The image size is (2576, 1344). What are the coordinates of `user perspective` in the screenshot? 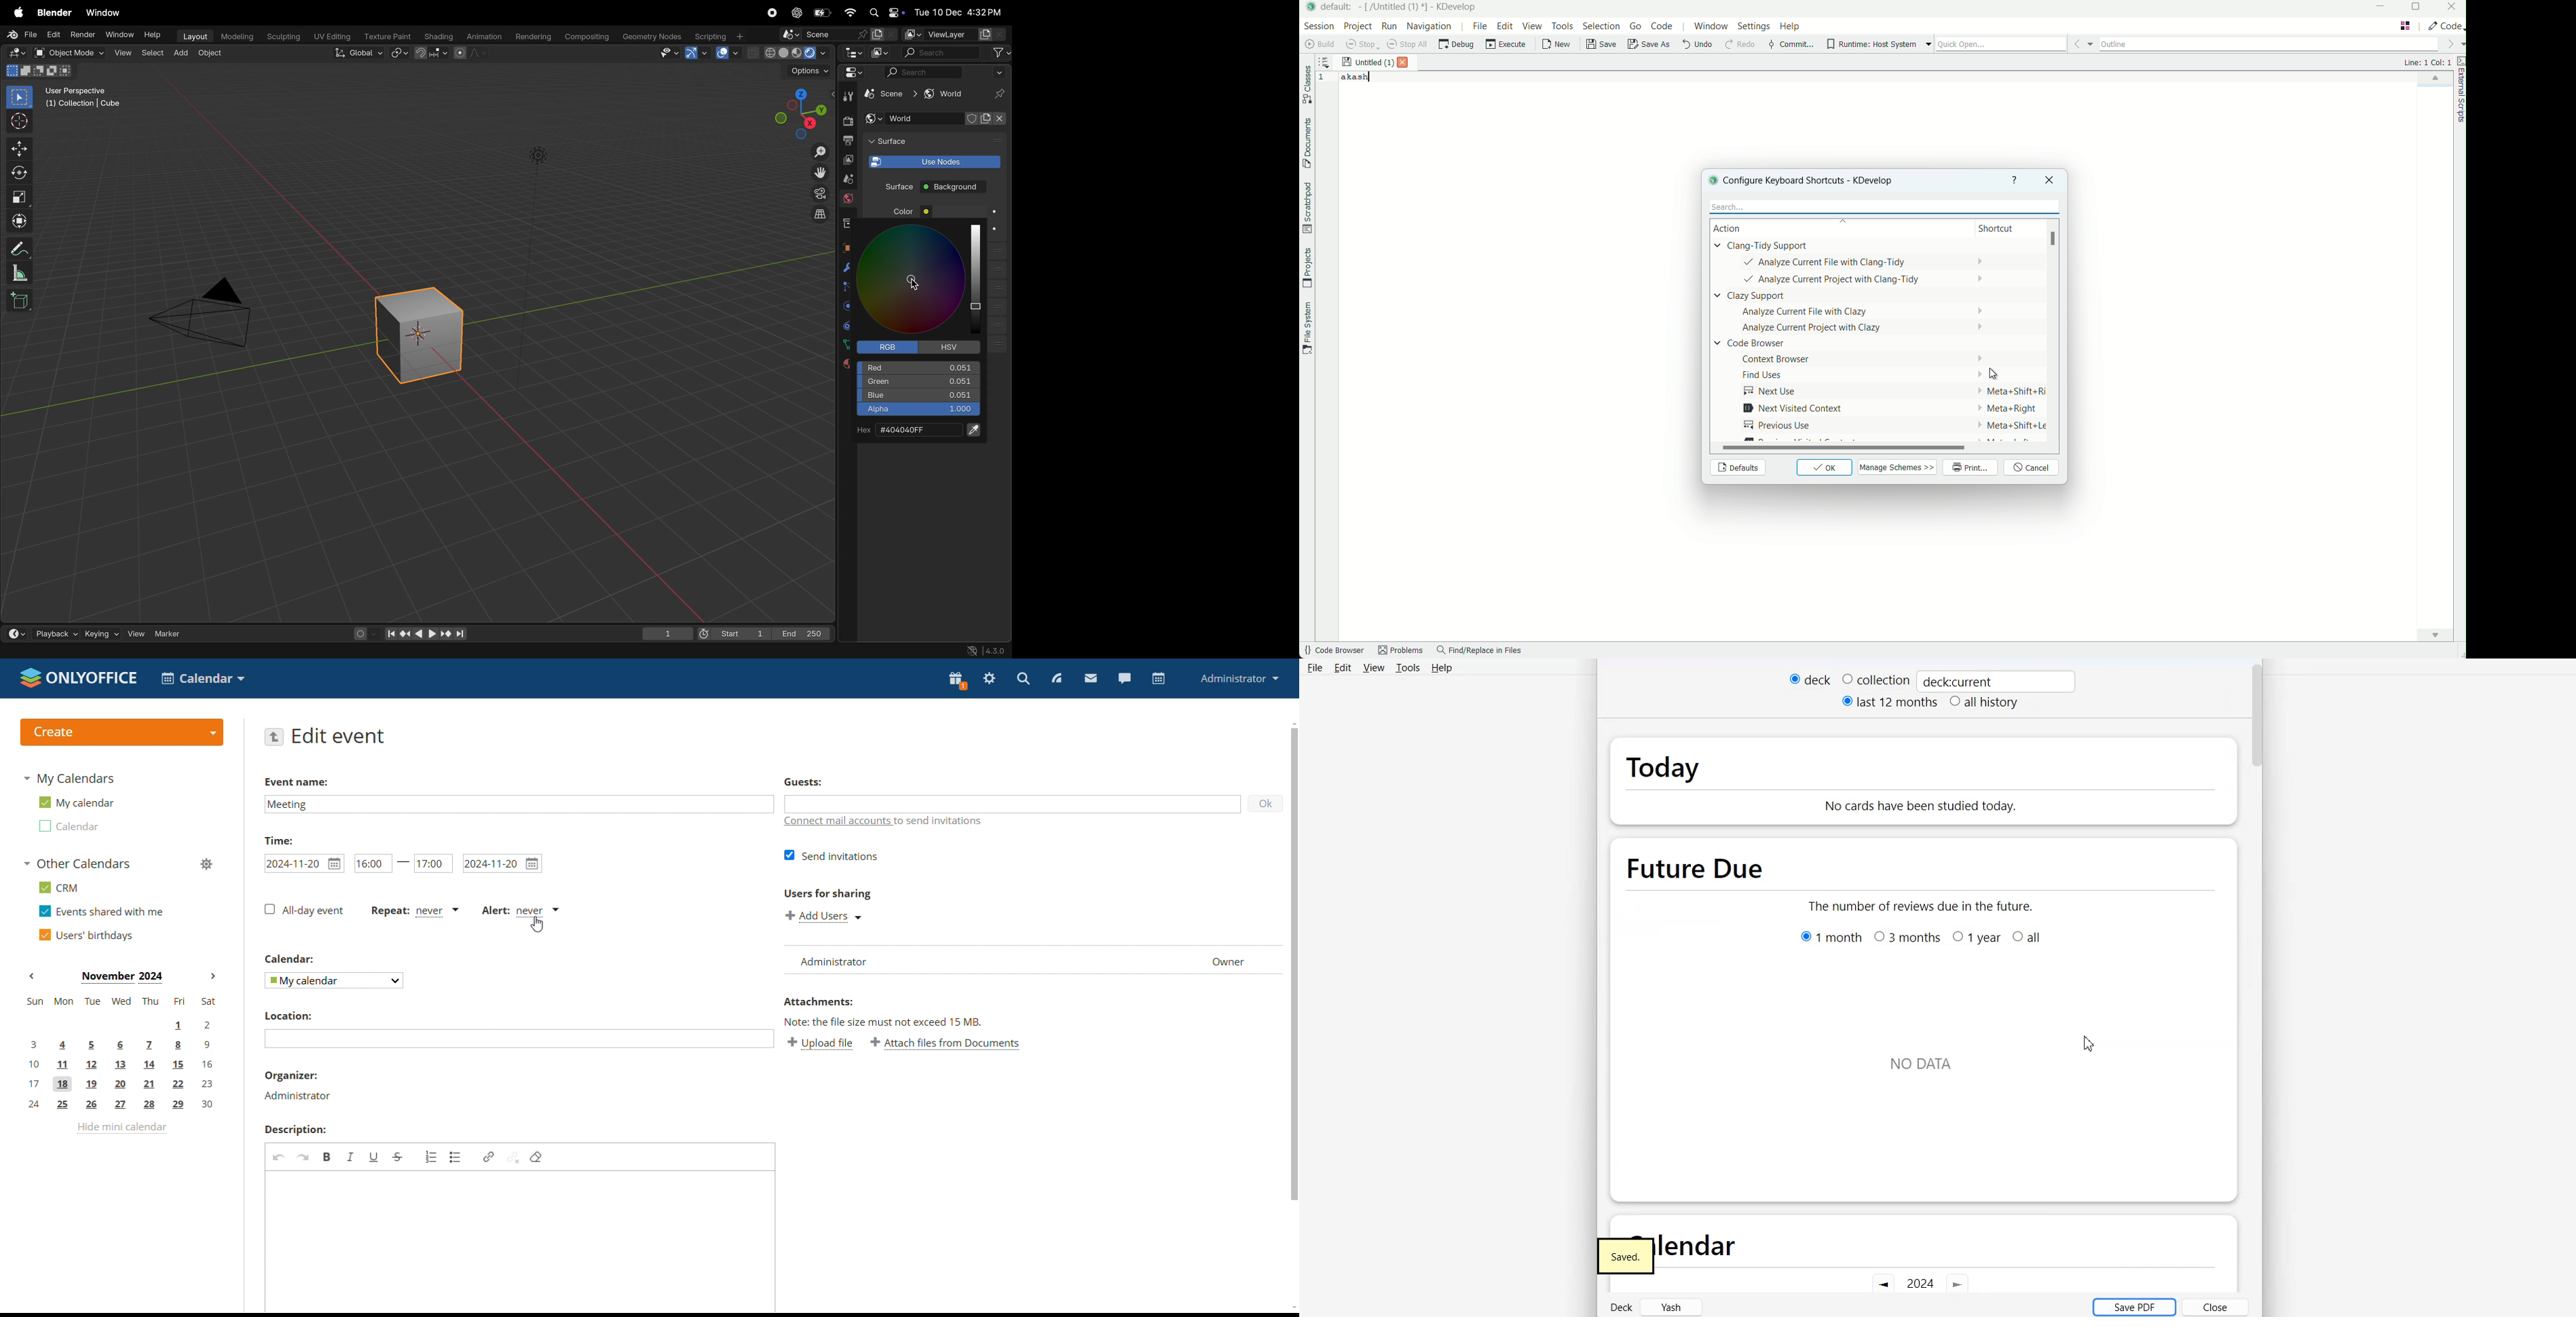 It's located at (88, 99).